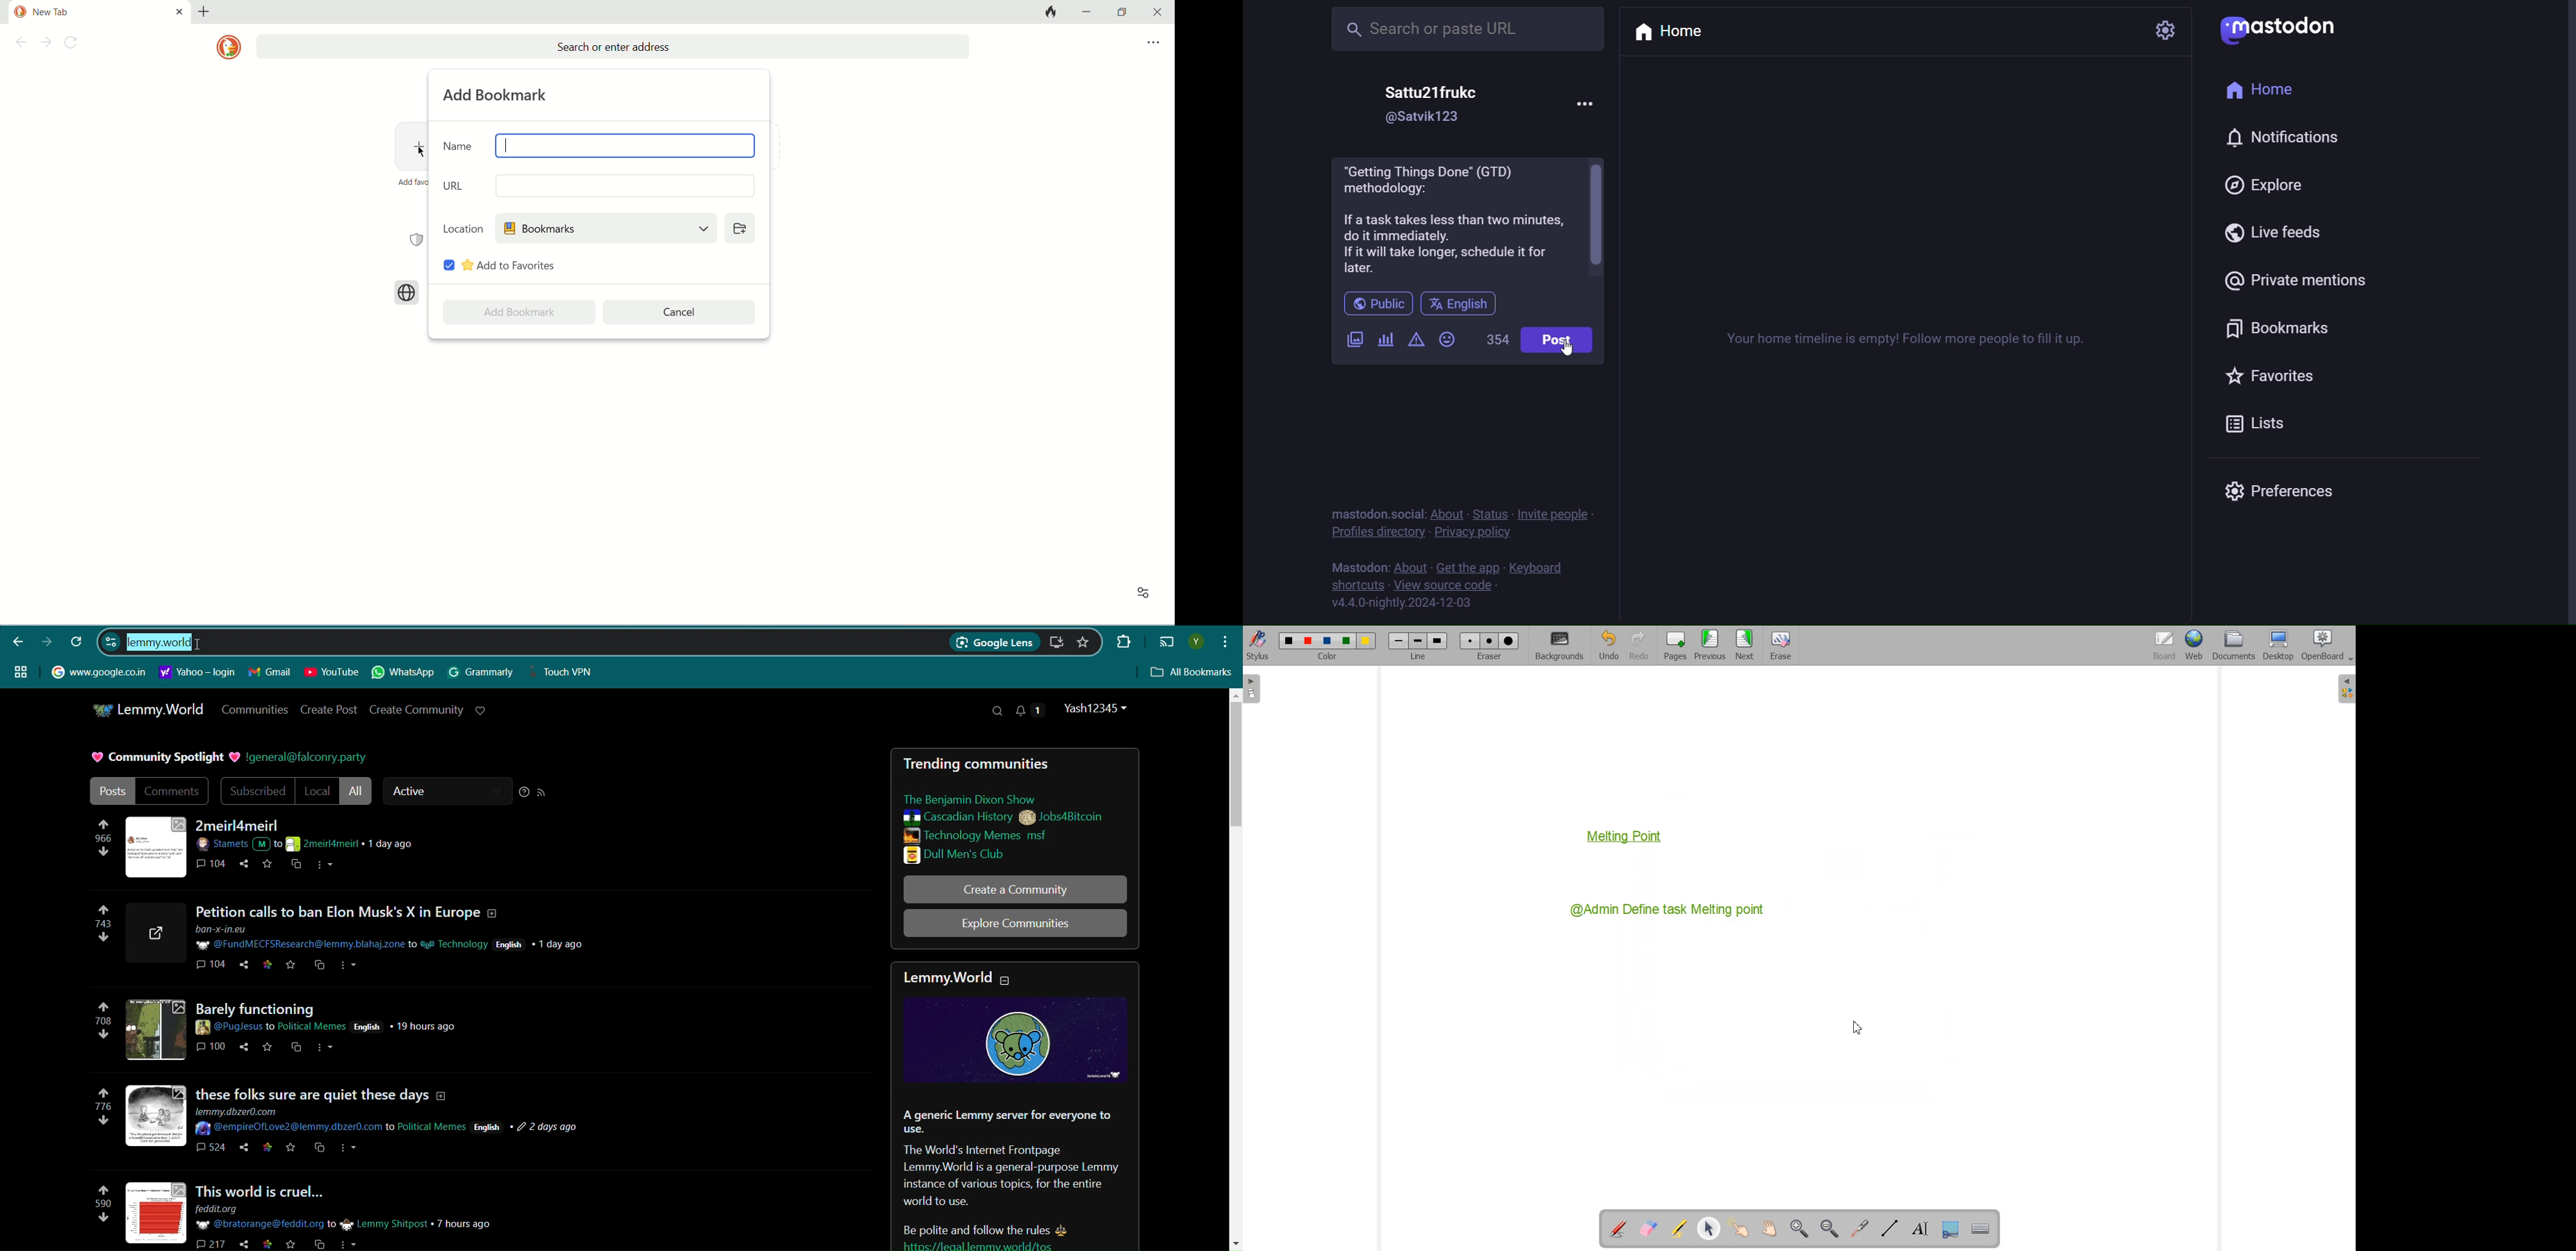 Image resolution: width=2576 pixels, height=1260 pixels. What do you see at coordinates (256, 791) in the screenshot?
I see `Subscribed` at bounding box center [256, 791].